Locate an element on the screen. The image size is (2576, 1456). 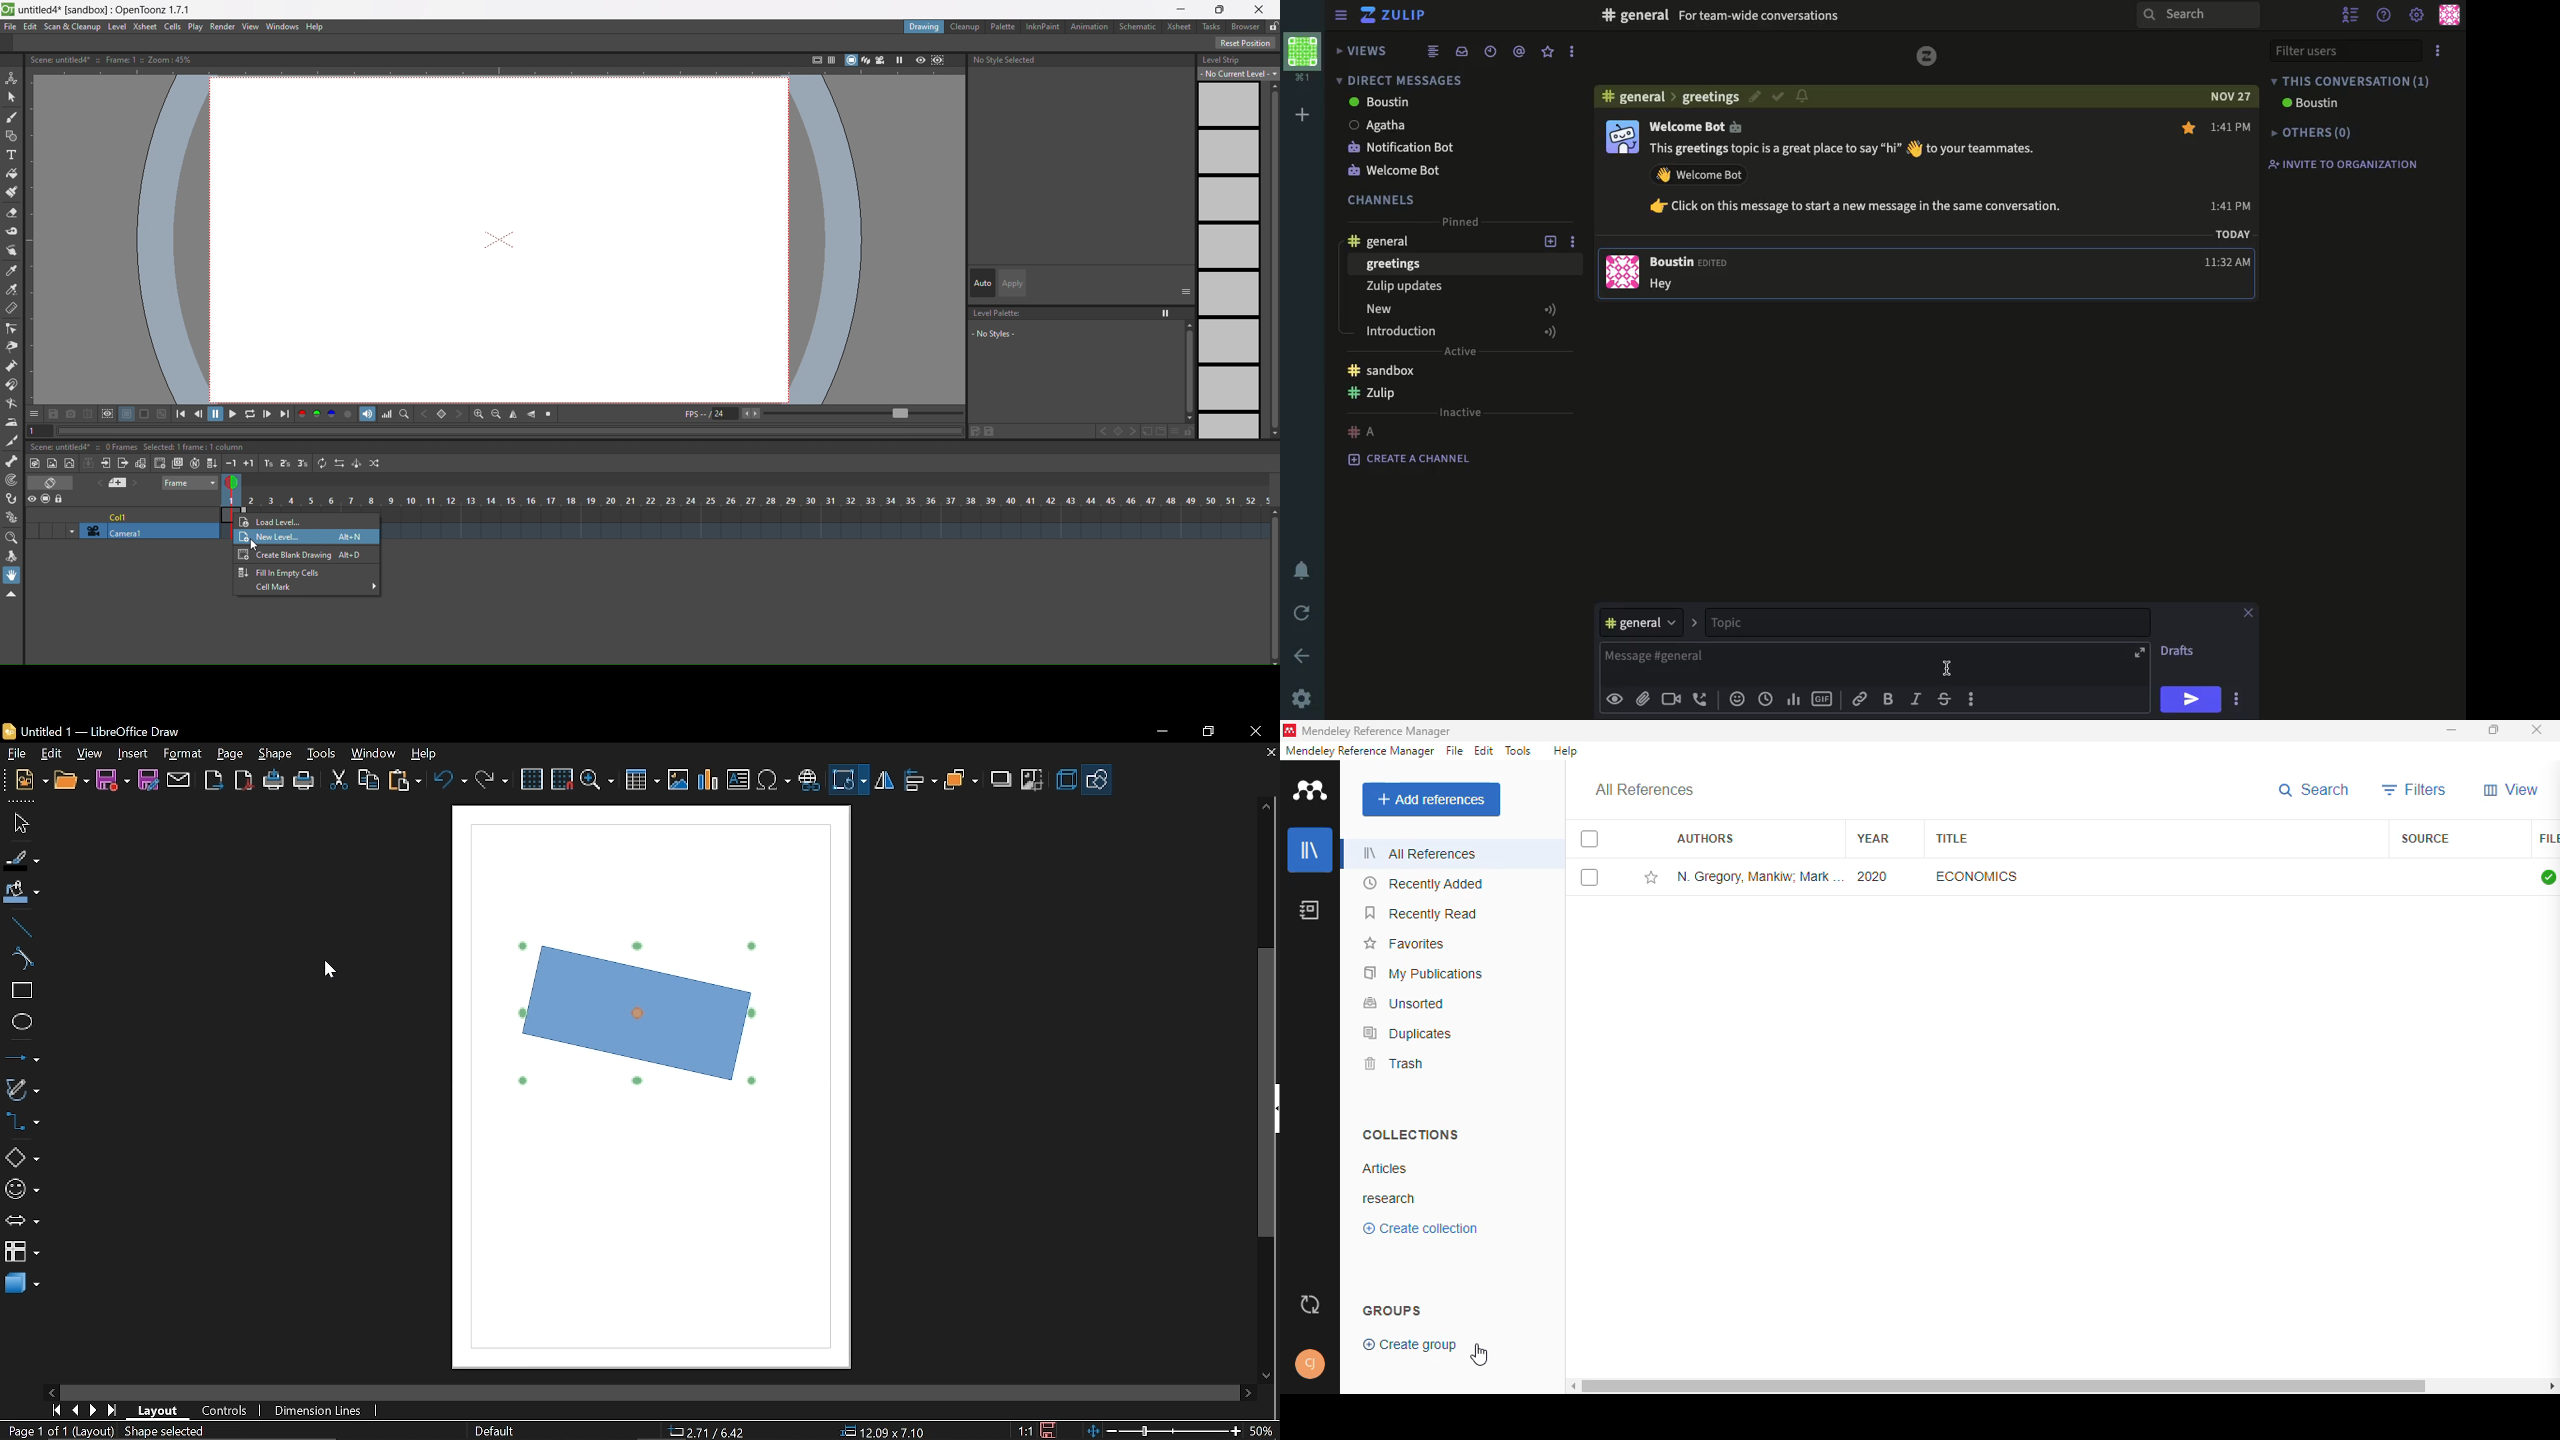
crop is located at coordinates (1033, 778).